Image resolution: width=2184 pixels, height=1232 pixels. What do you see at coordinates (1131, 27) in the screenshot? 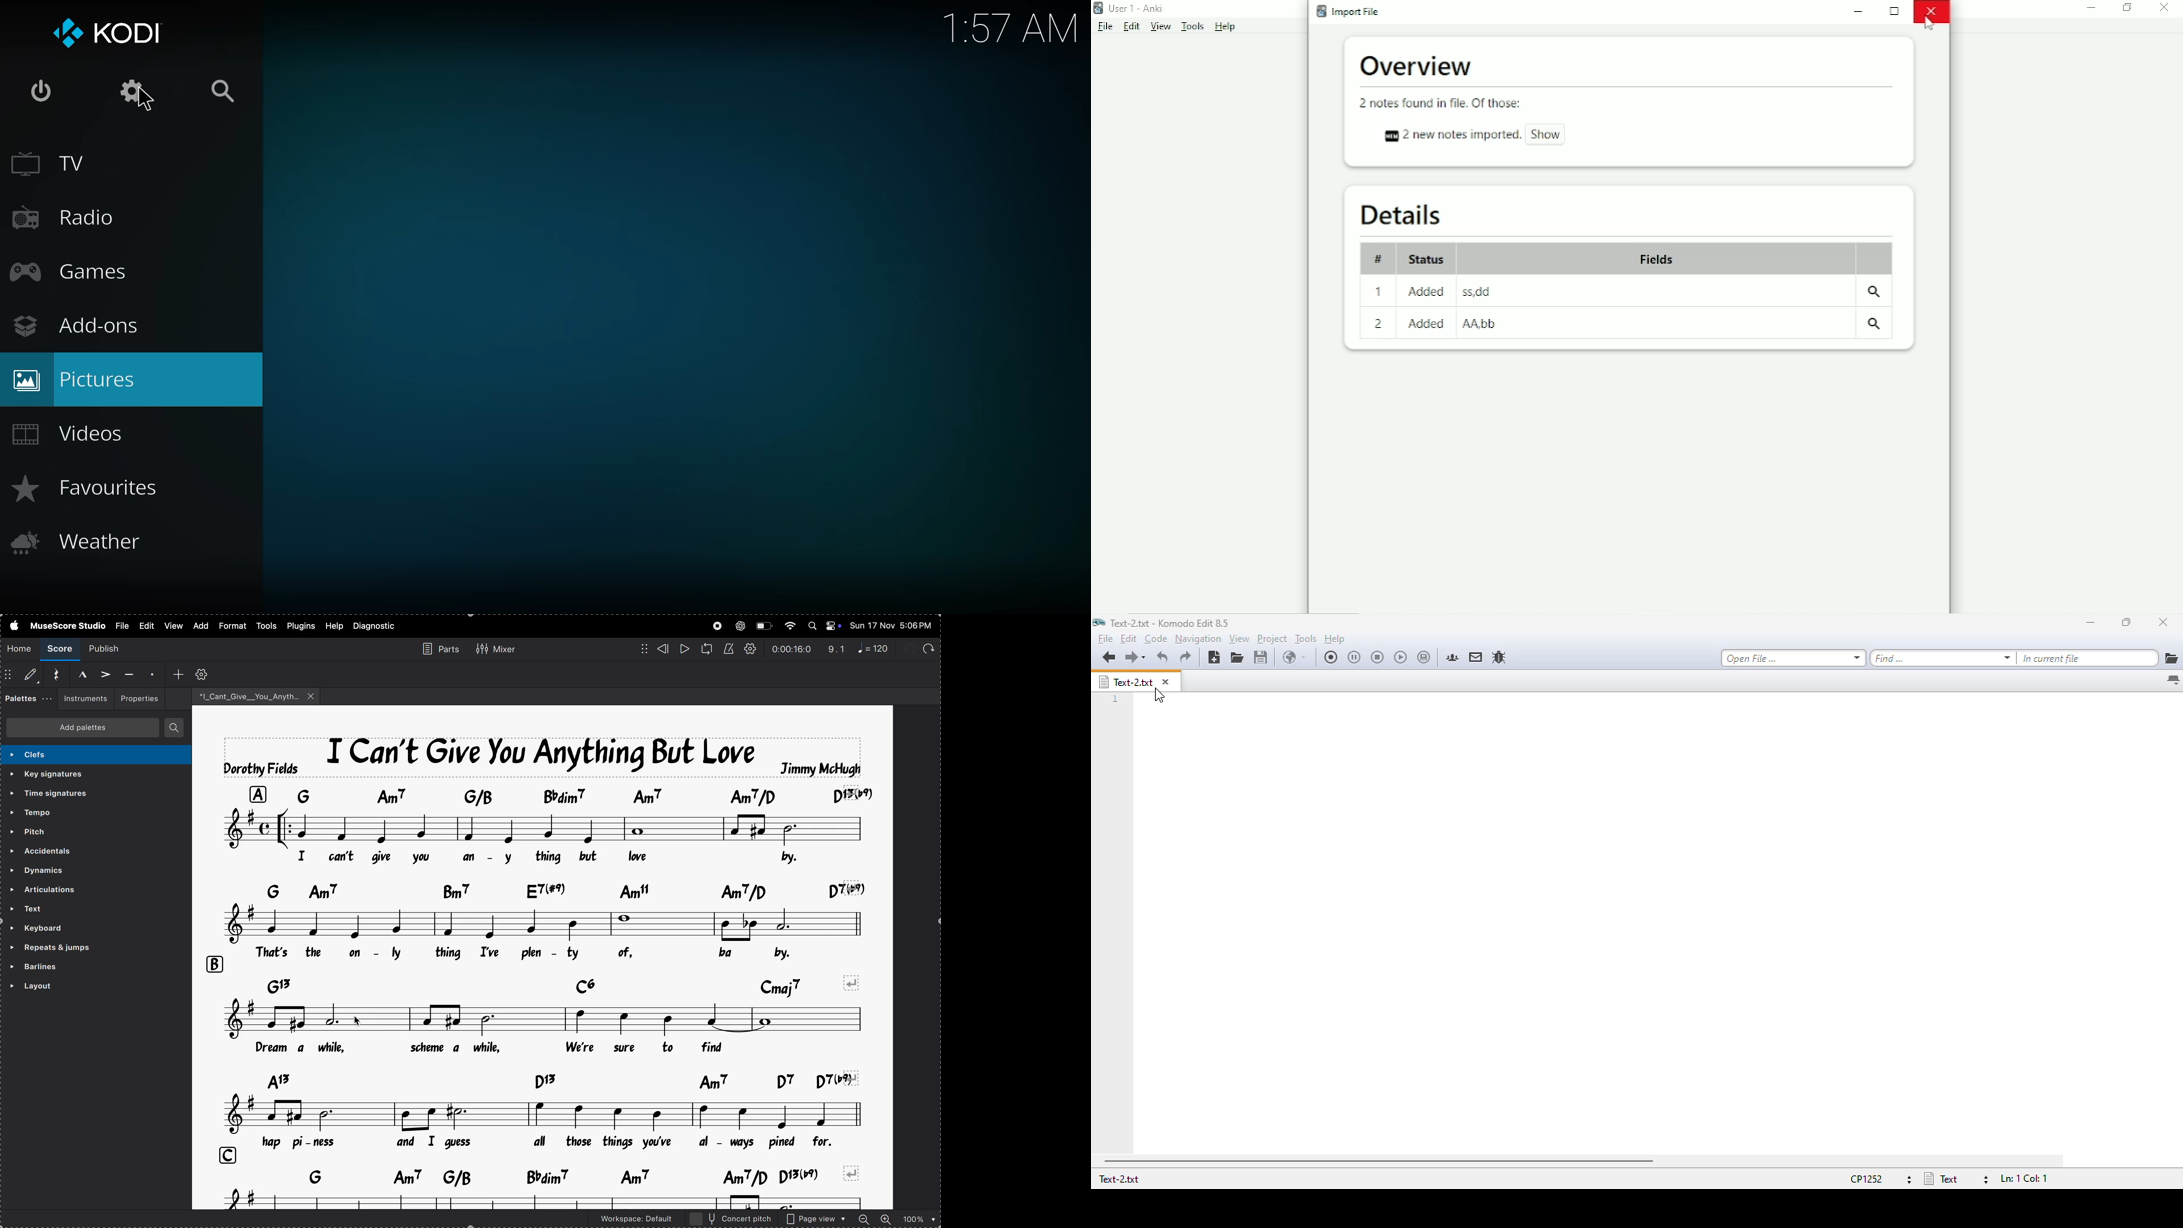
I see `Edit` at bounding box center [1131, 27].